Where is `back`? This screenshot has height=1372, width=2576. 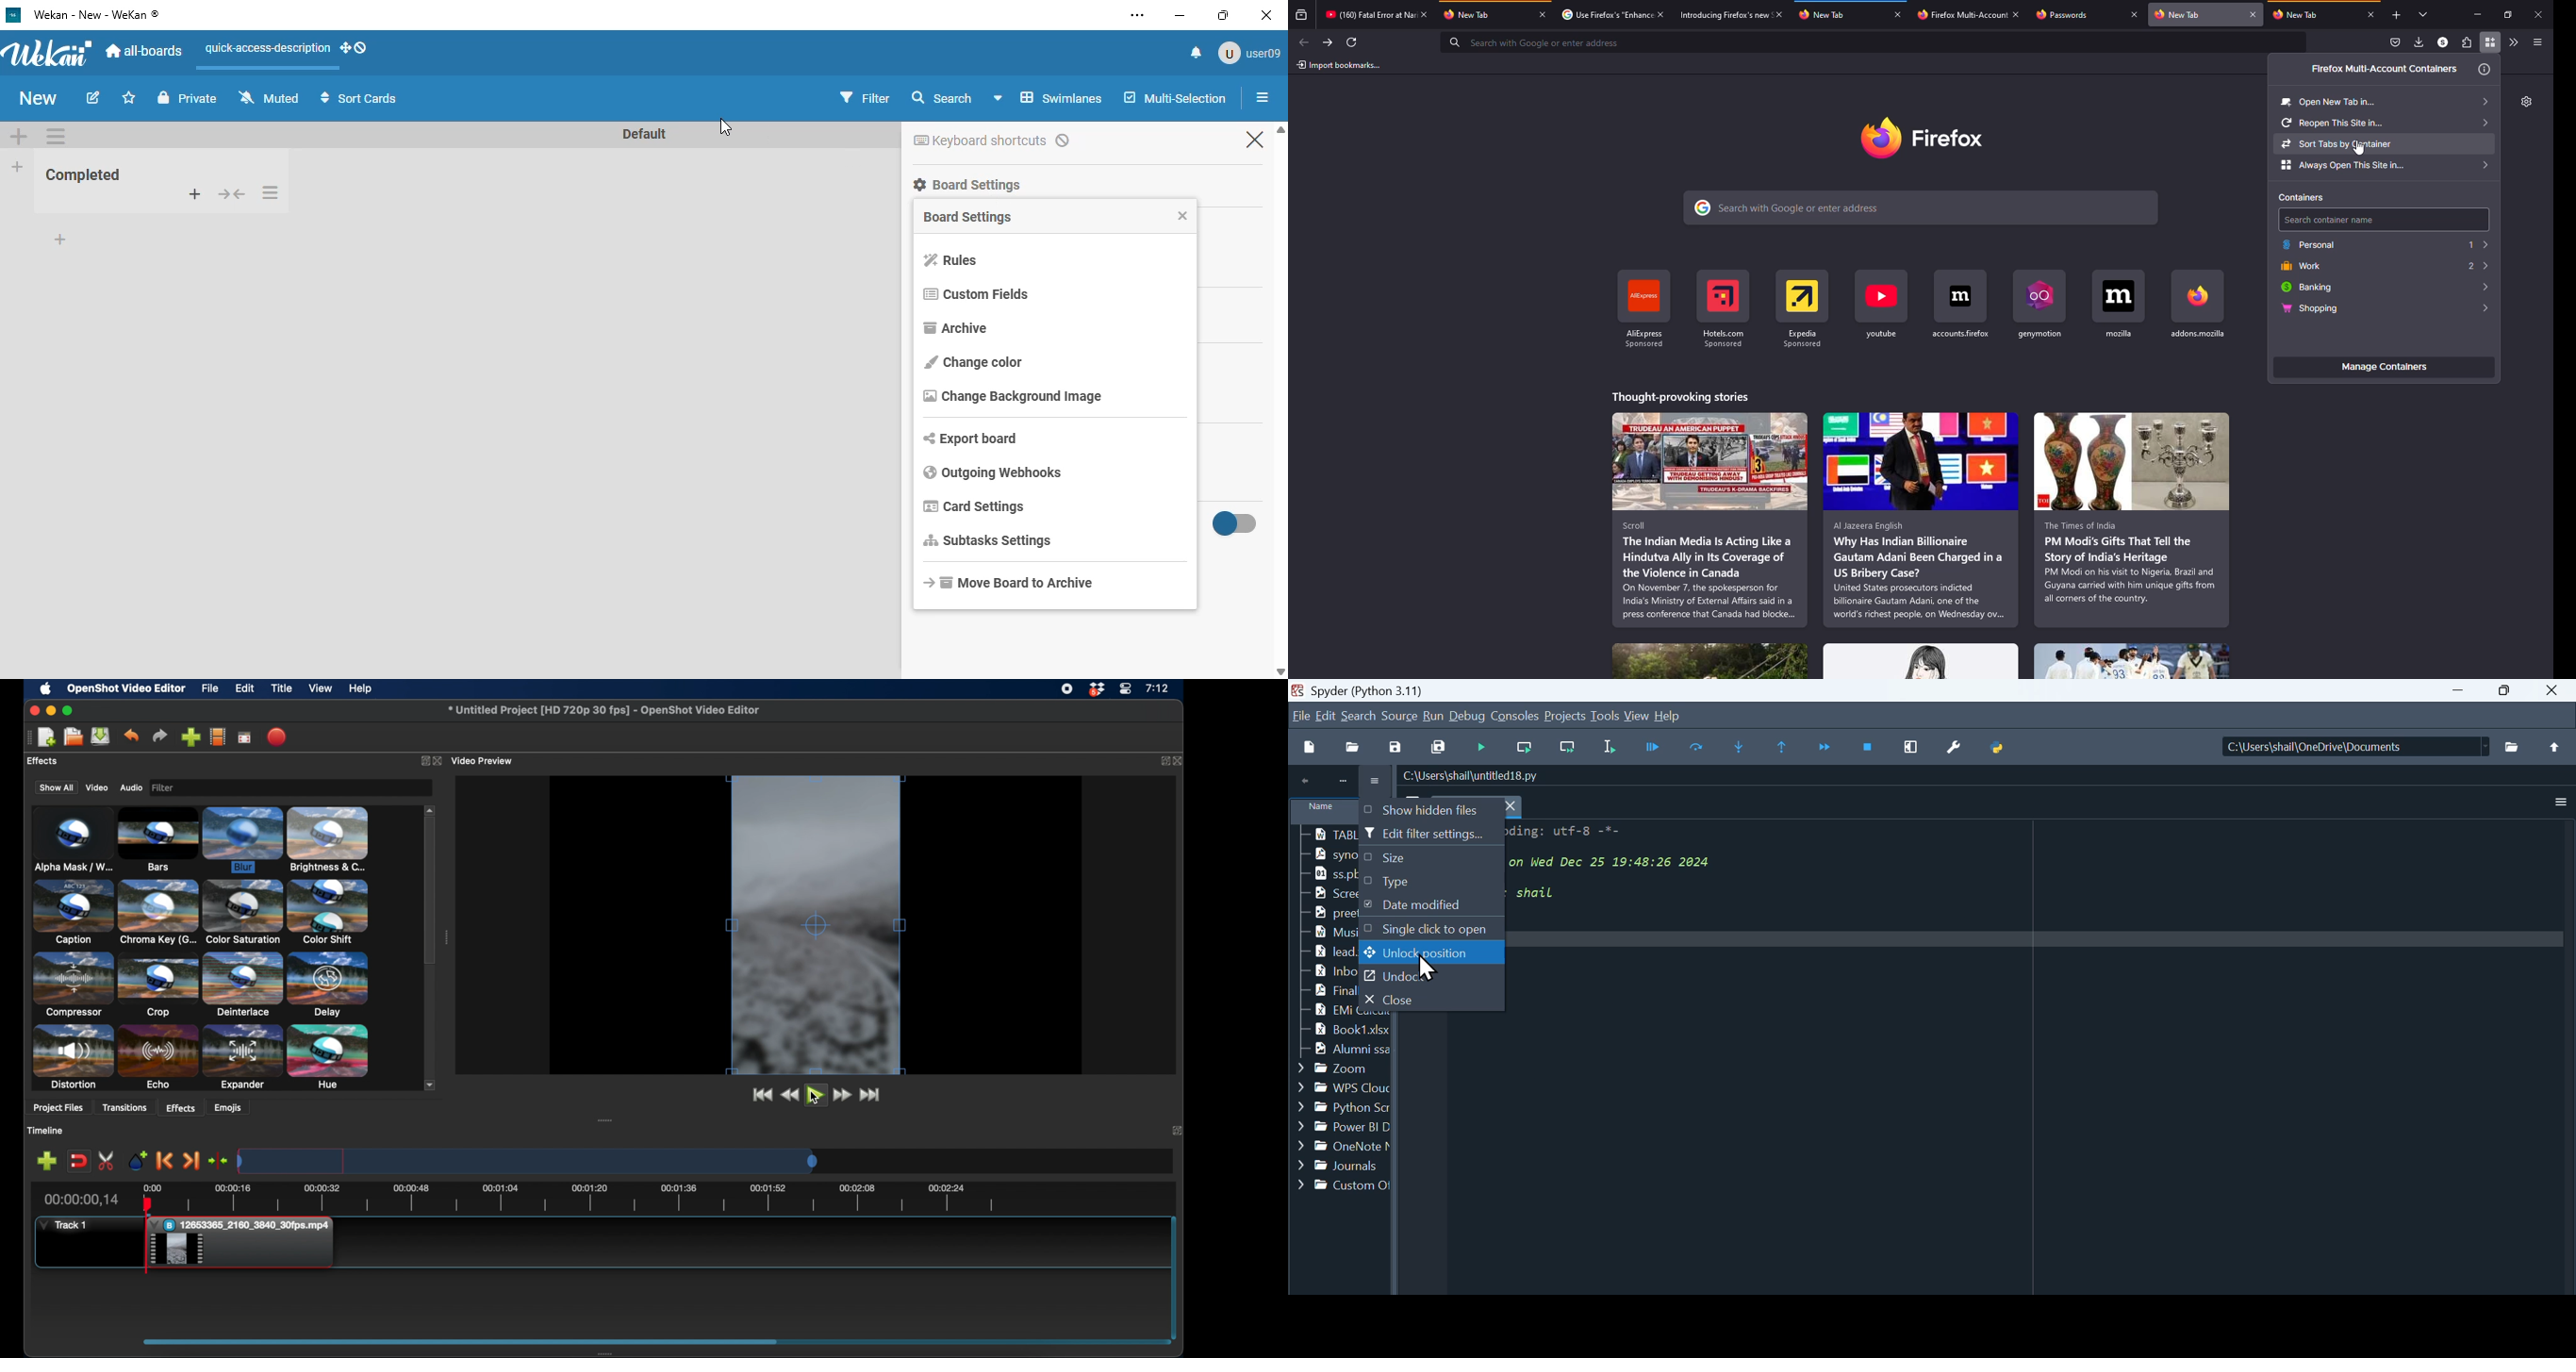
back is located at coordinates (1304, 41).